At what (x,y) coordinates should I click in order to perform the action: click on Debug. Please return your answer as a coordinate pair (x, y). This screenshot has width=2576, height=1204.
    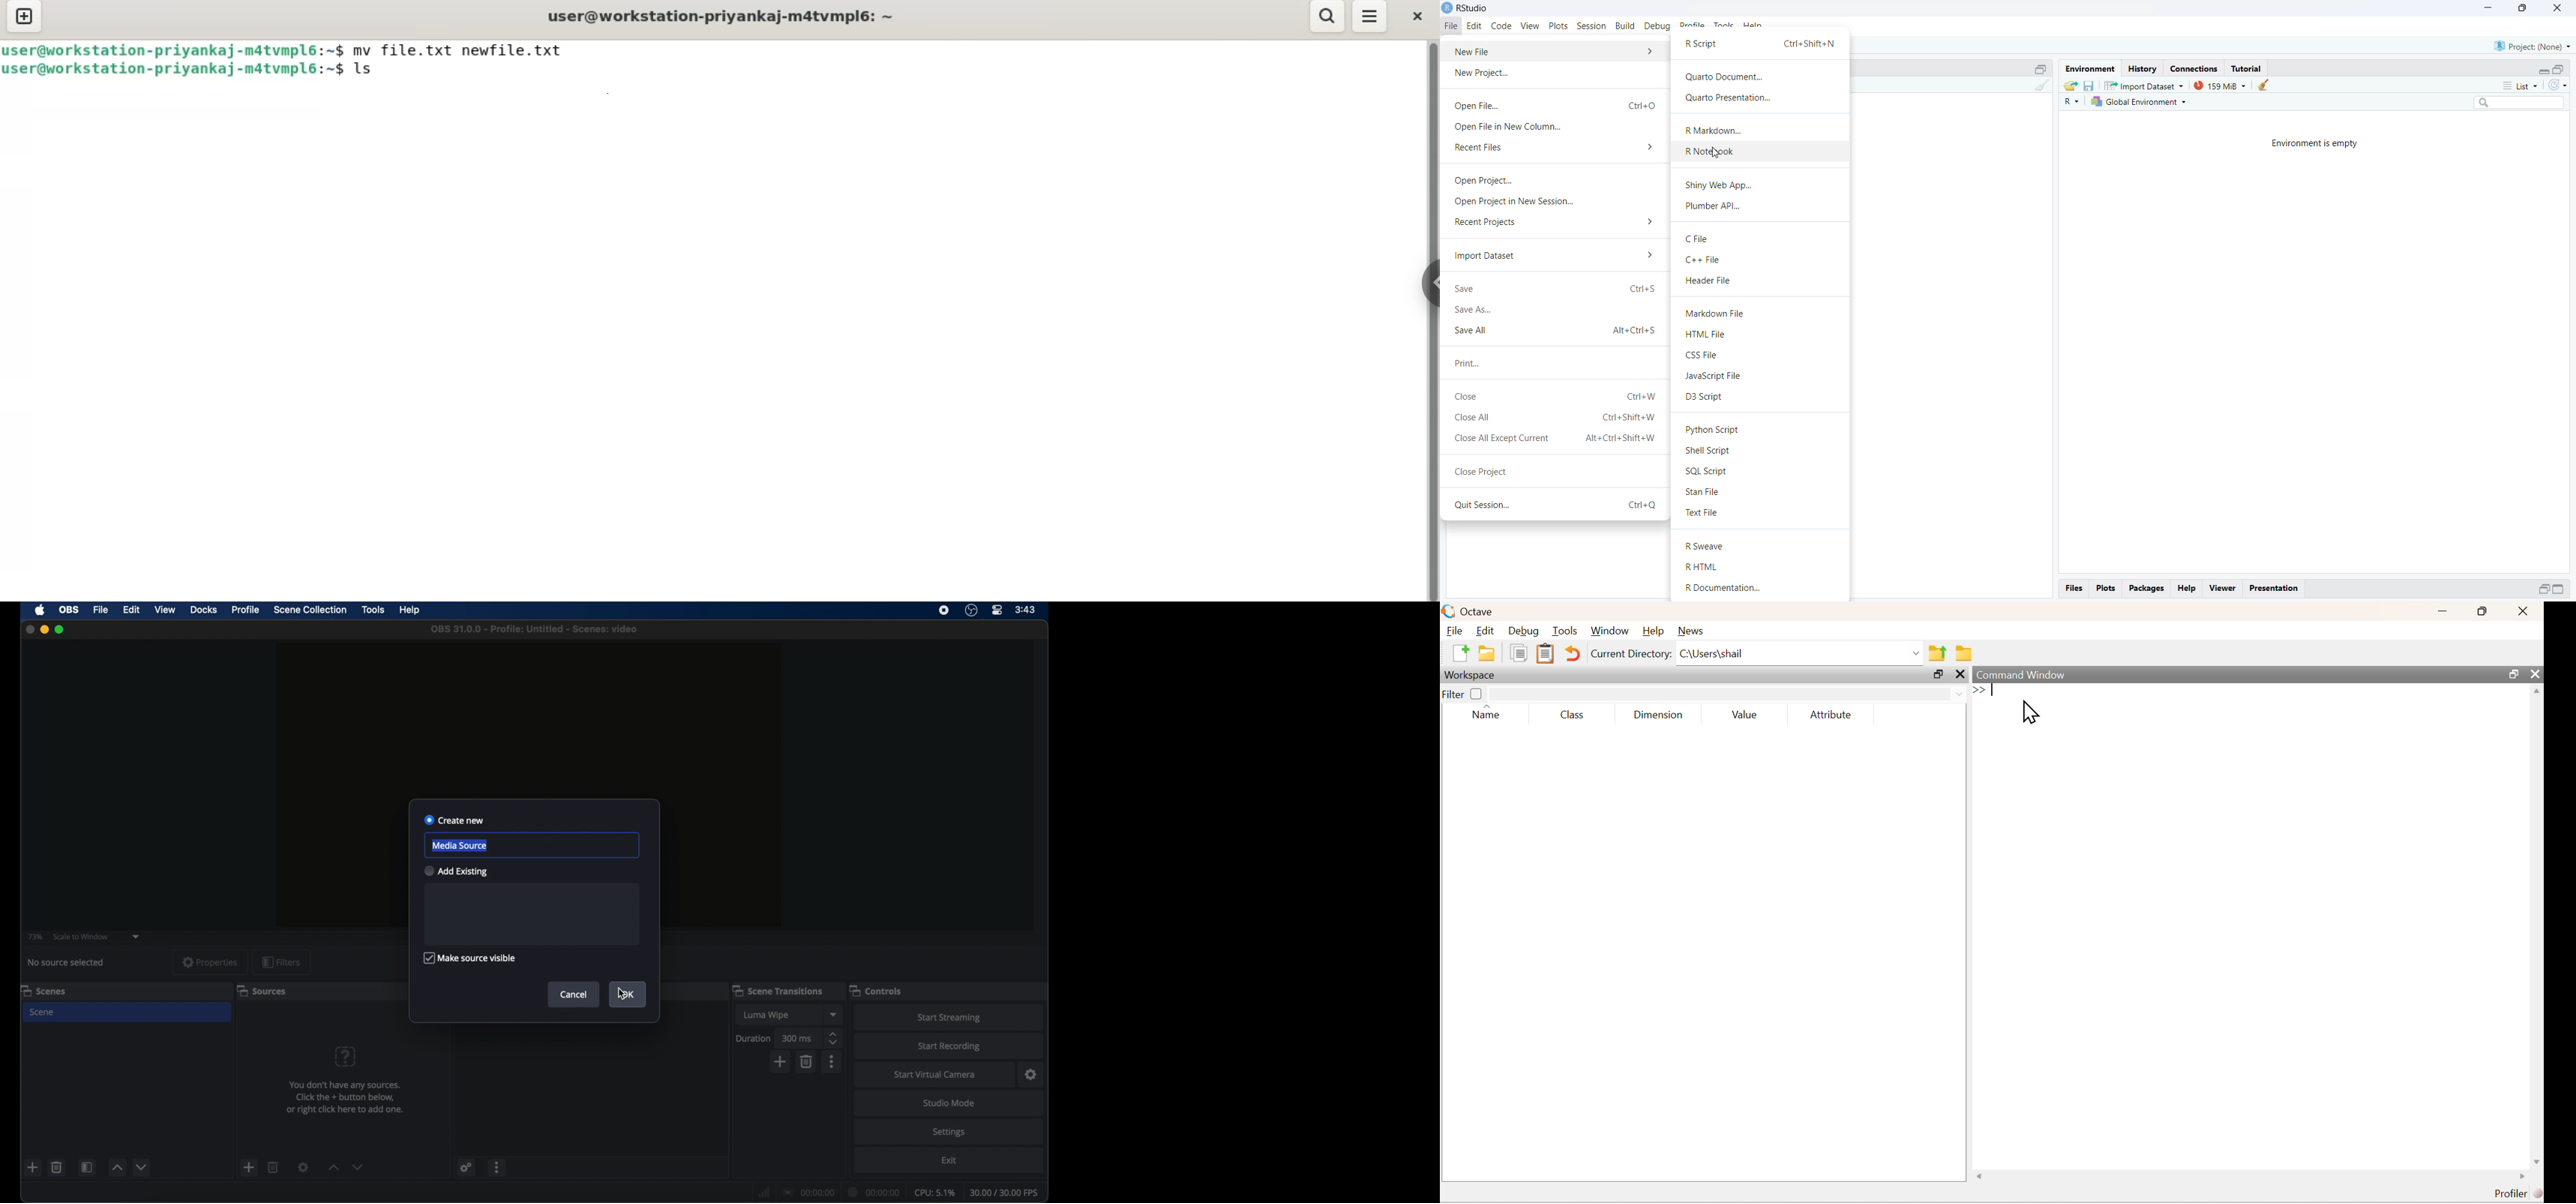
    Looking at the image, I should click on (1524, 633).